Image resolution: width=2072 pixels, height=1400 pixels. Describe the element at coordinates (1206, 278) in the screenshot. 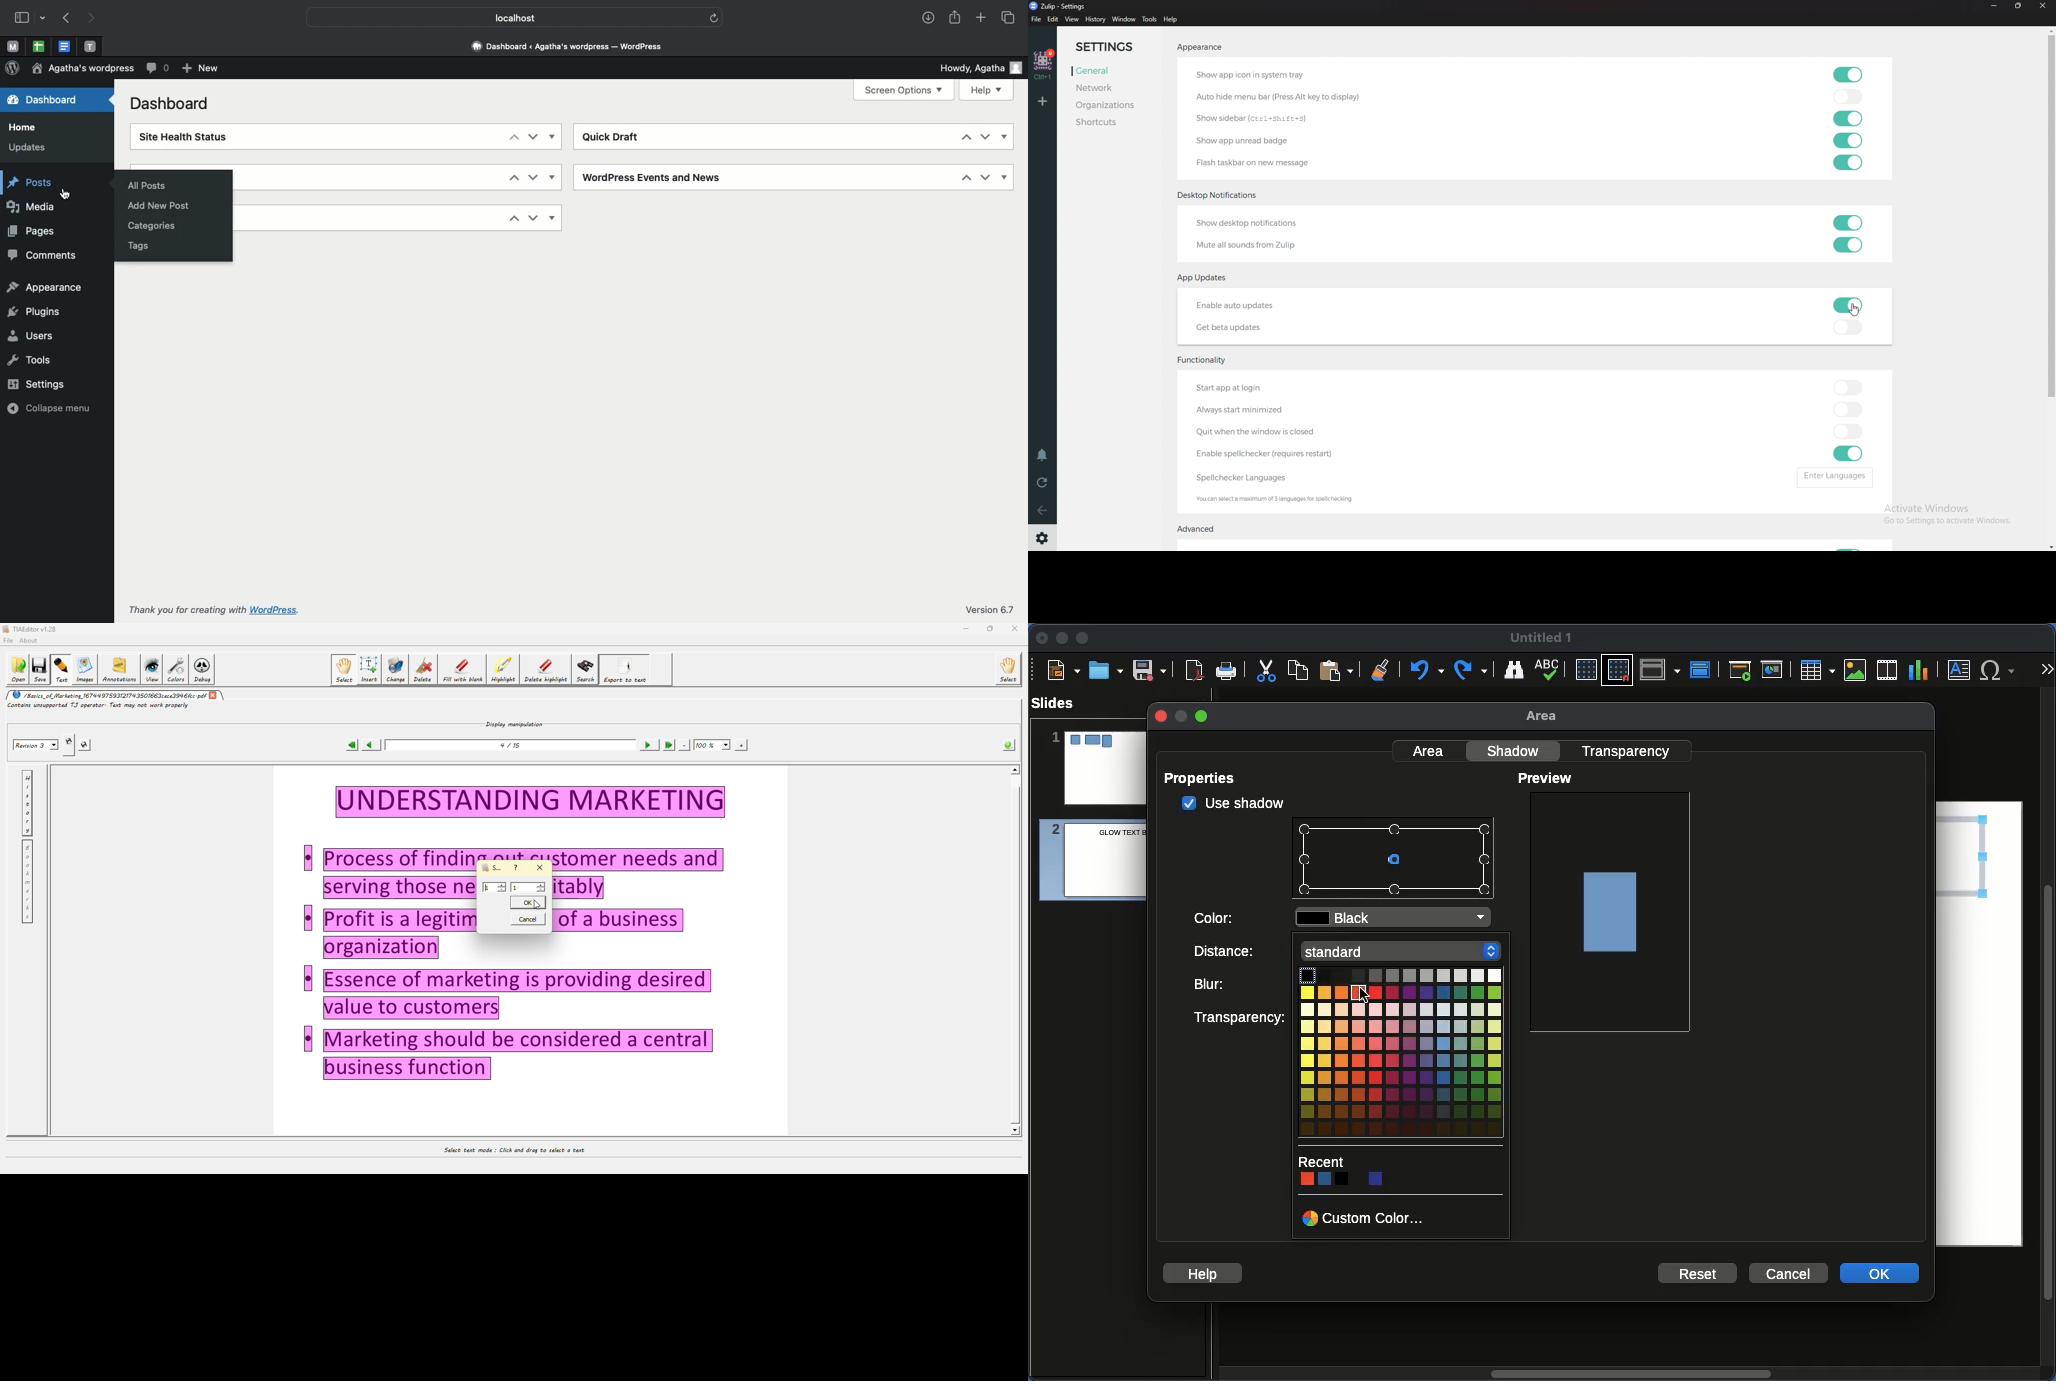

I see `App updates` at that location.